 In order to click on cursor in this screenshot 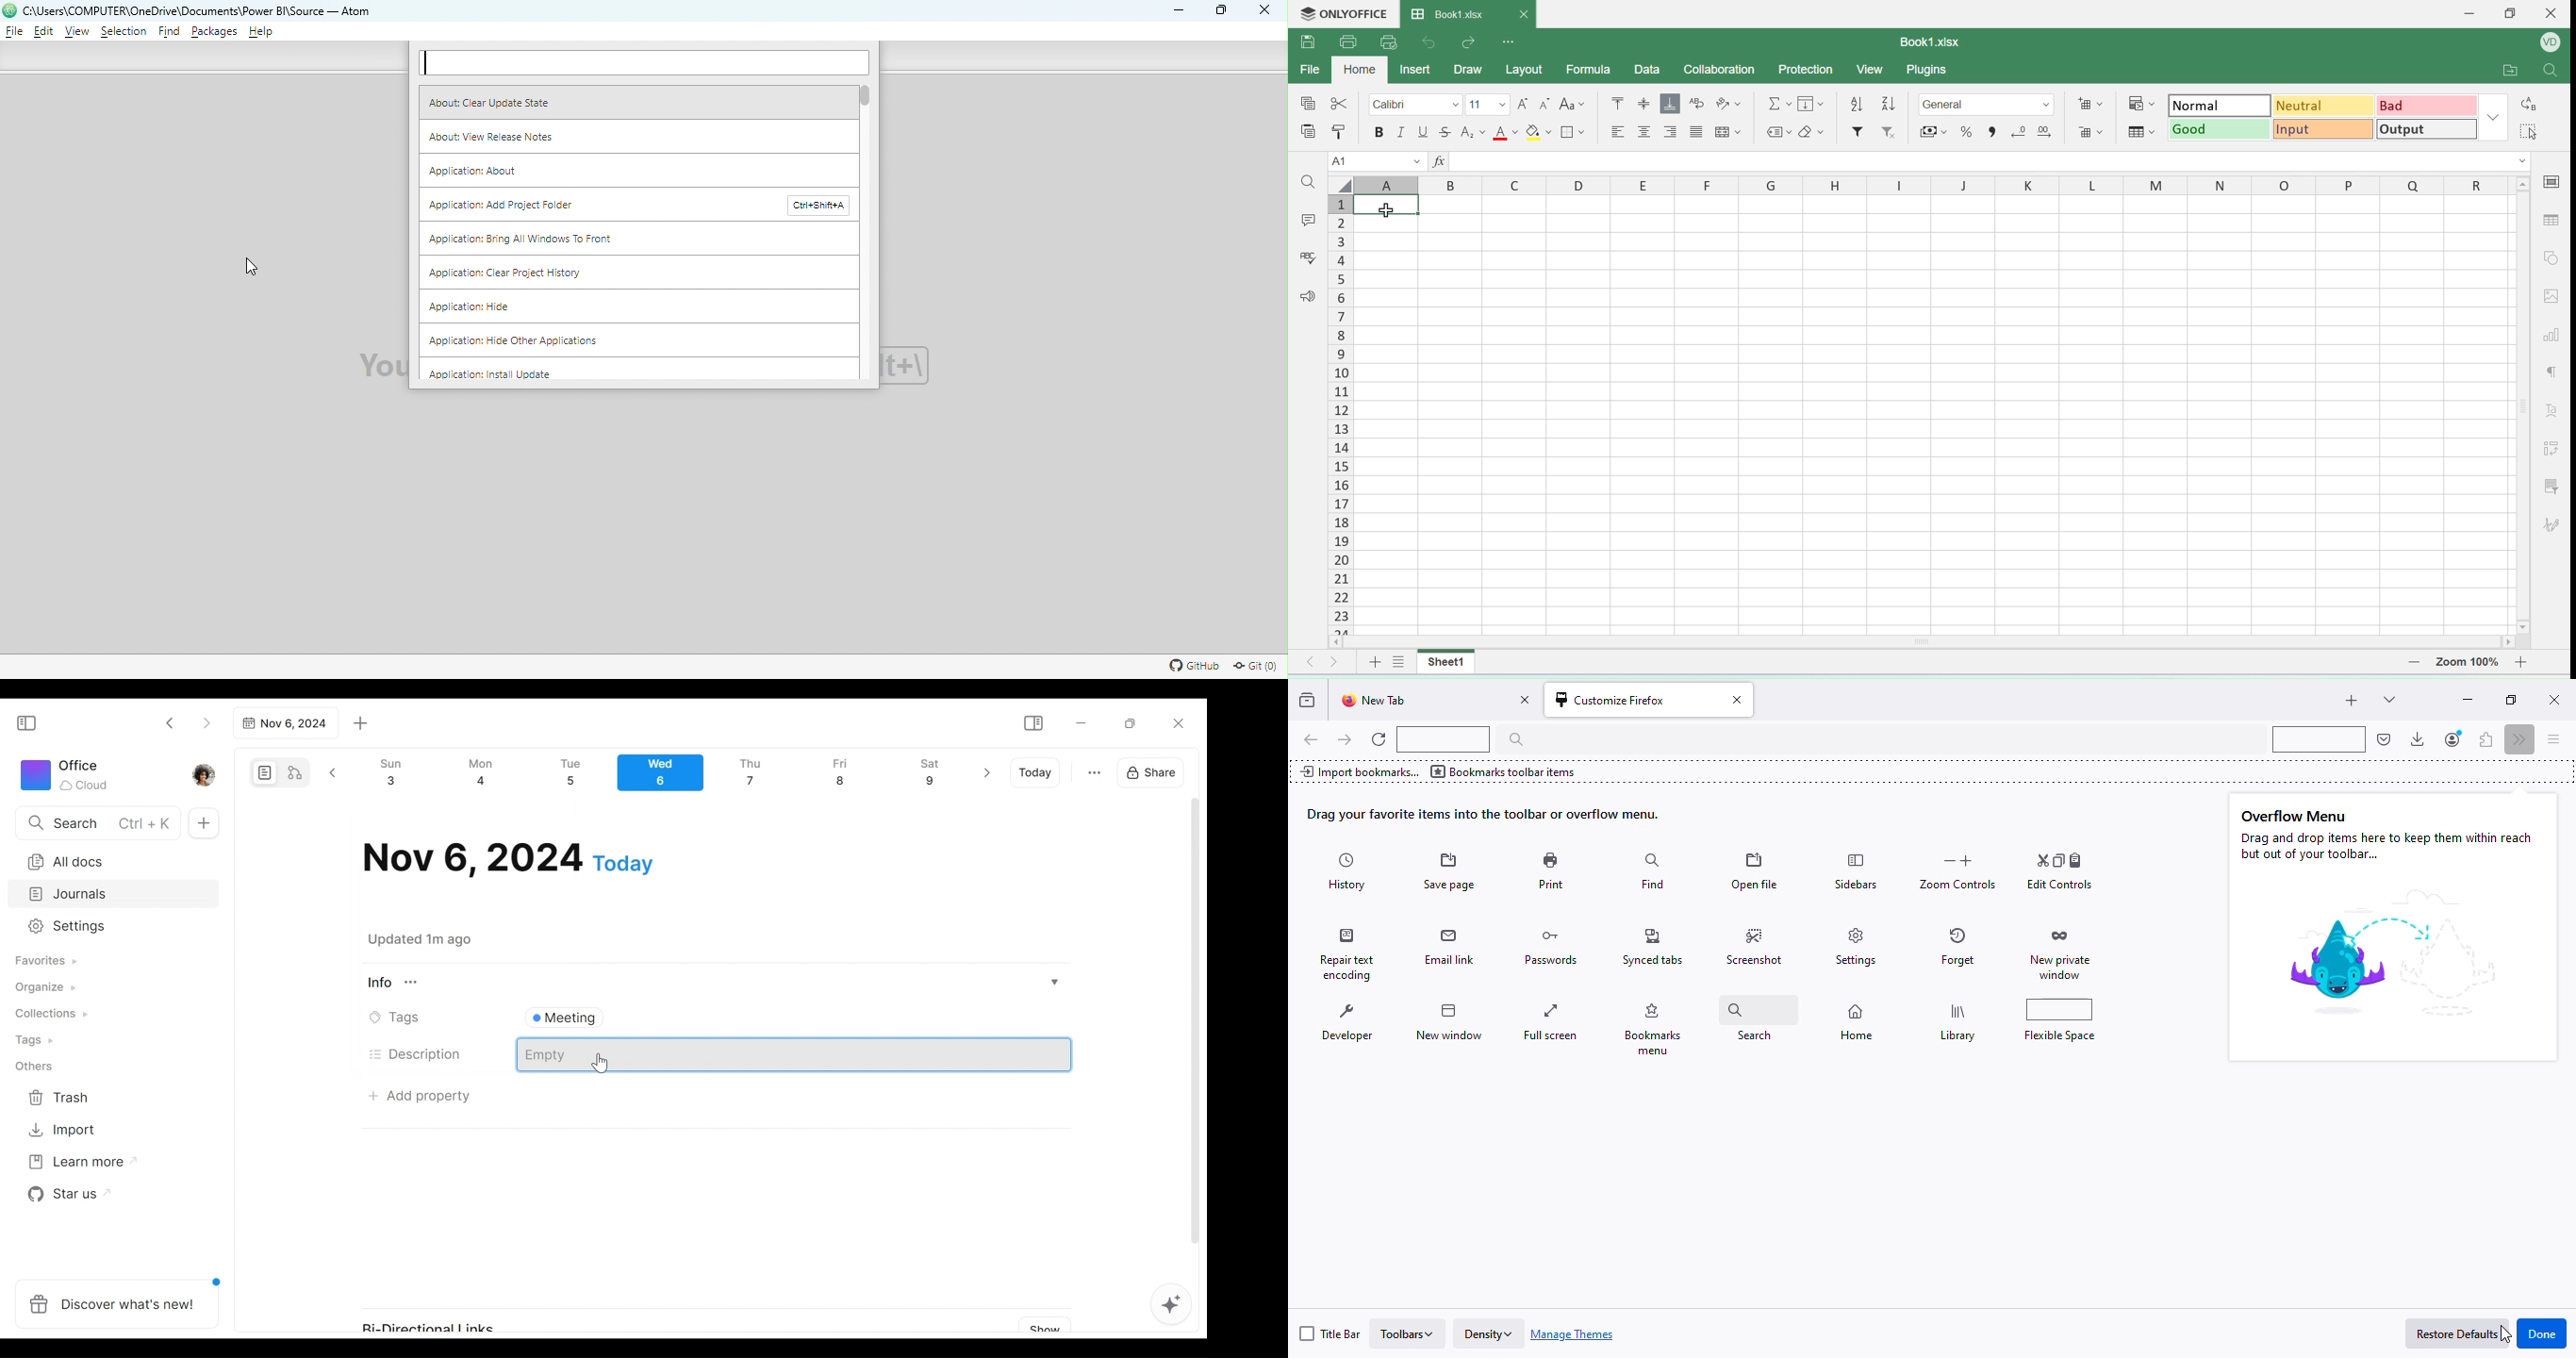, I will do `click(602, 1064)`.